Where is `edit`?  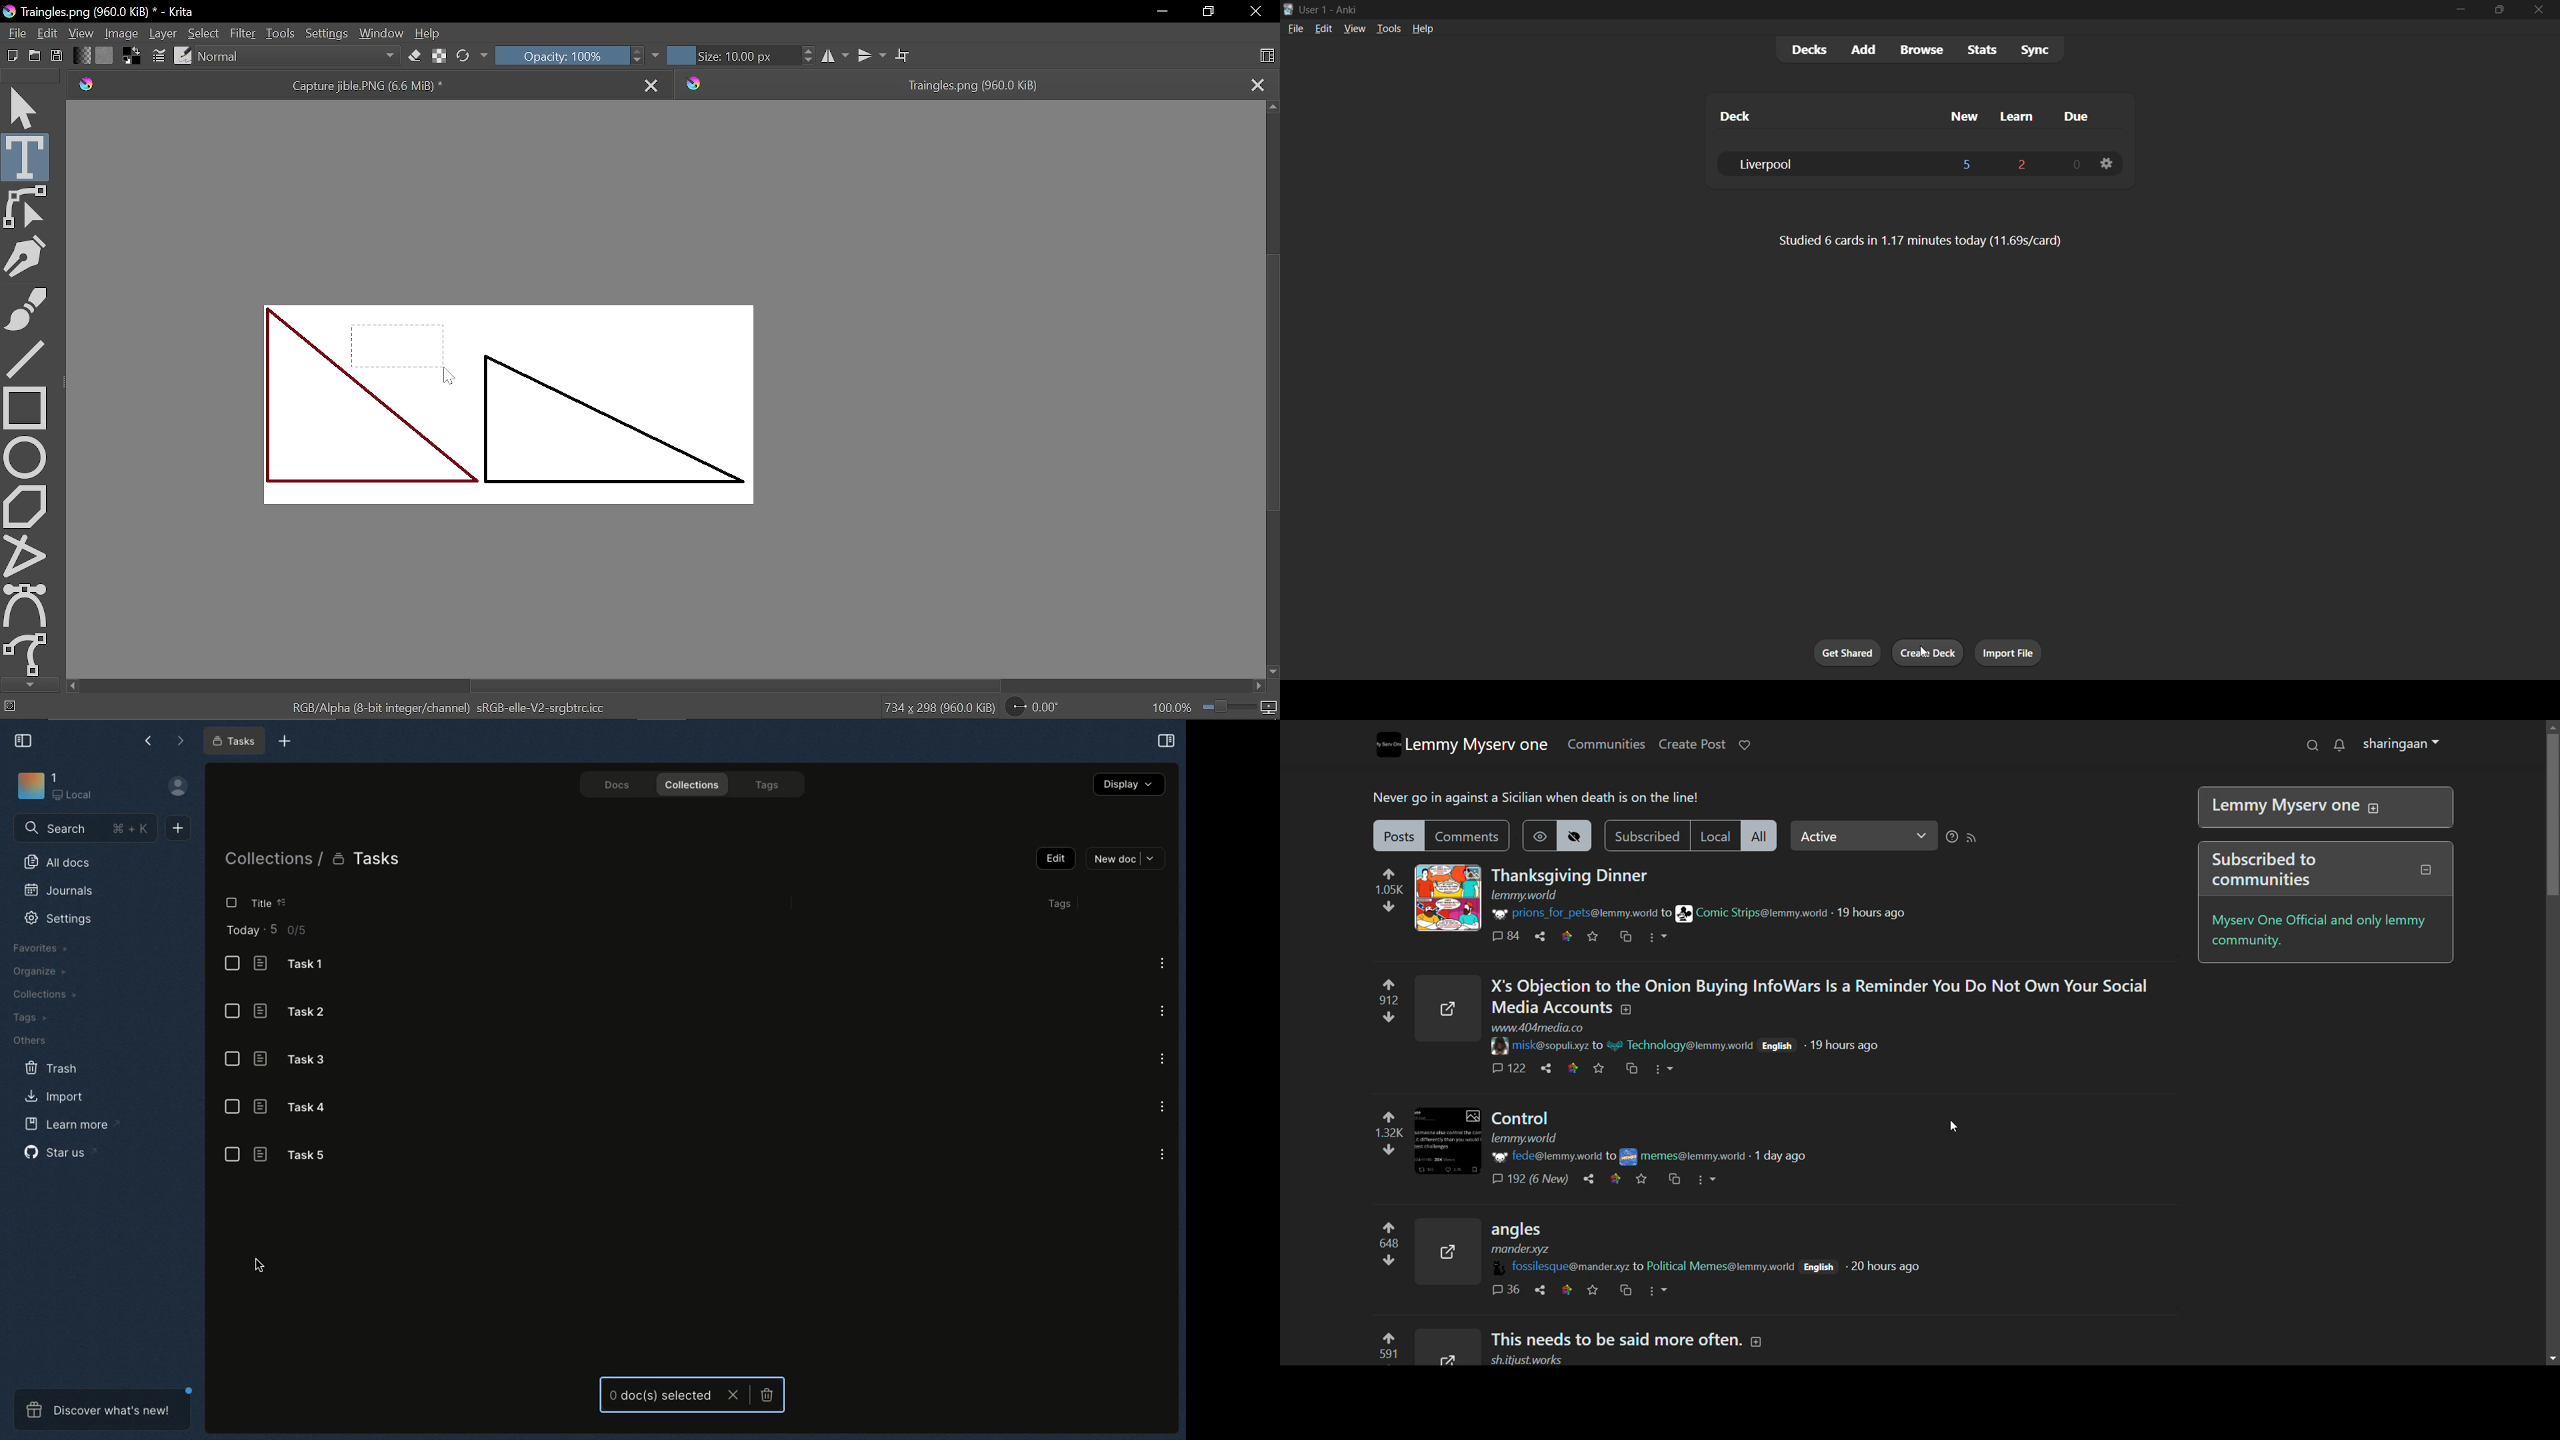
edit is located at coordinates (1319, 28).